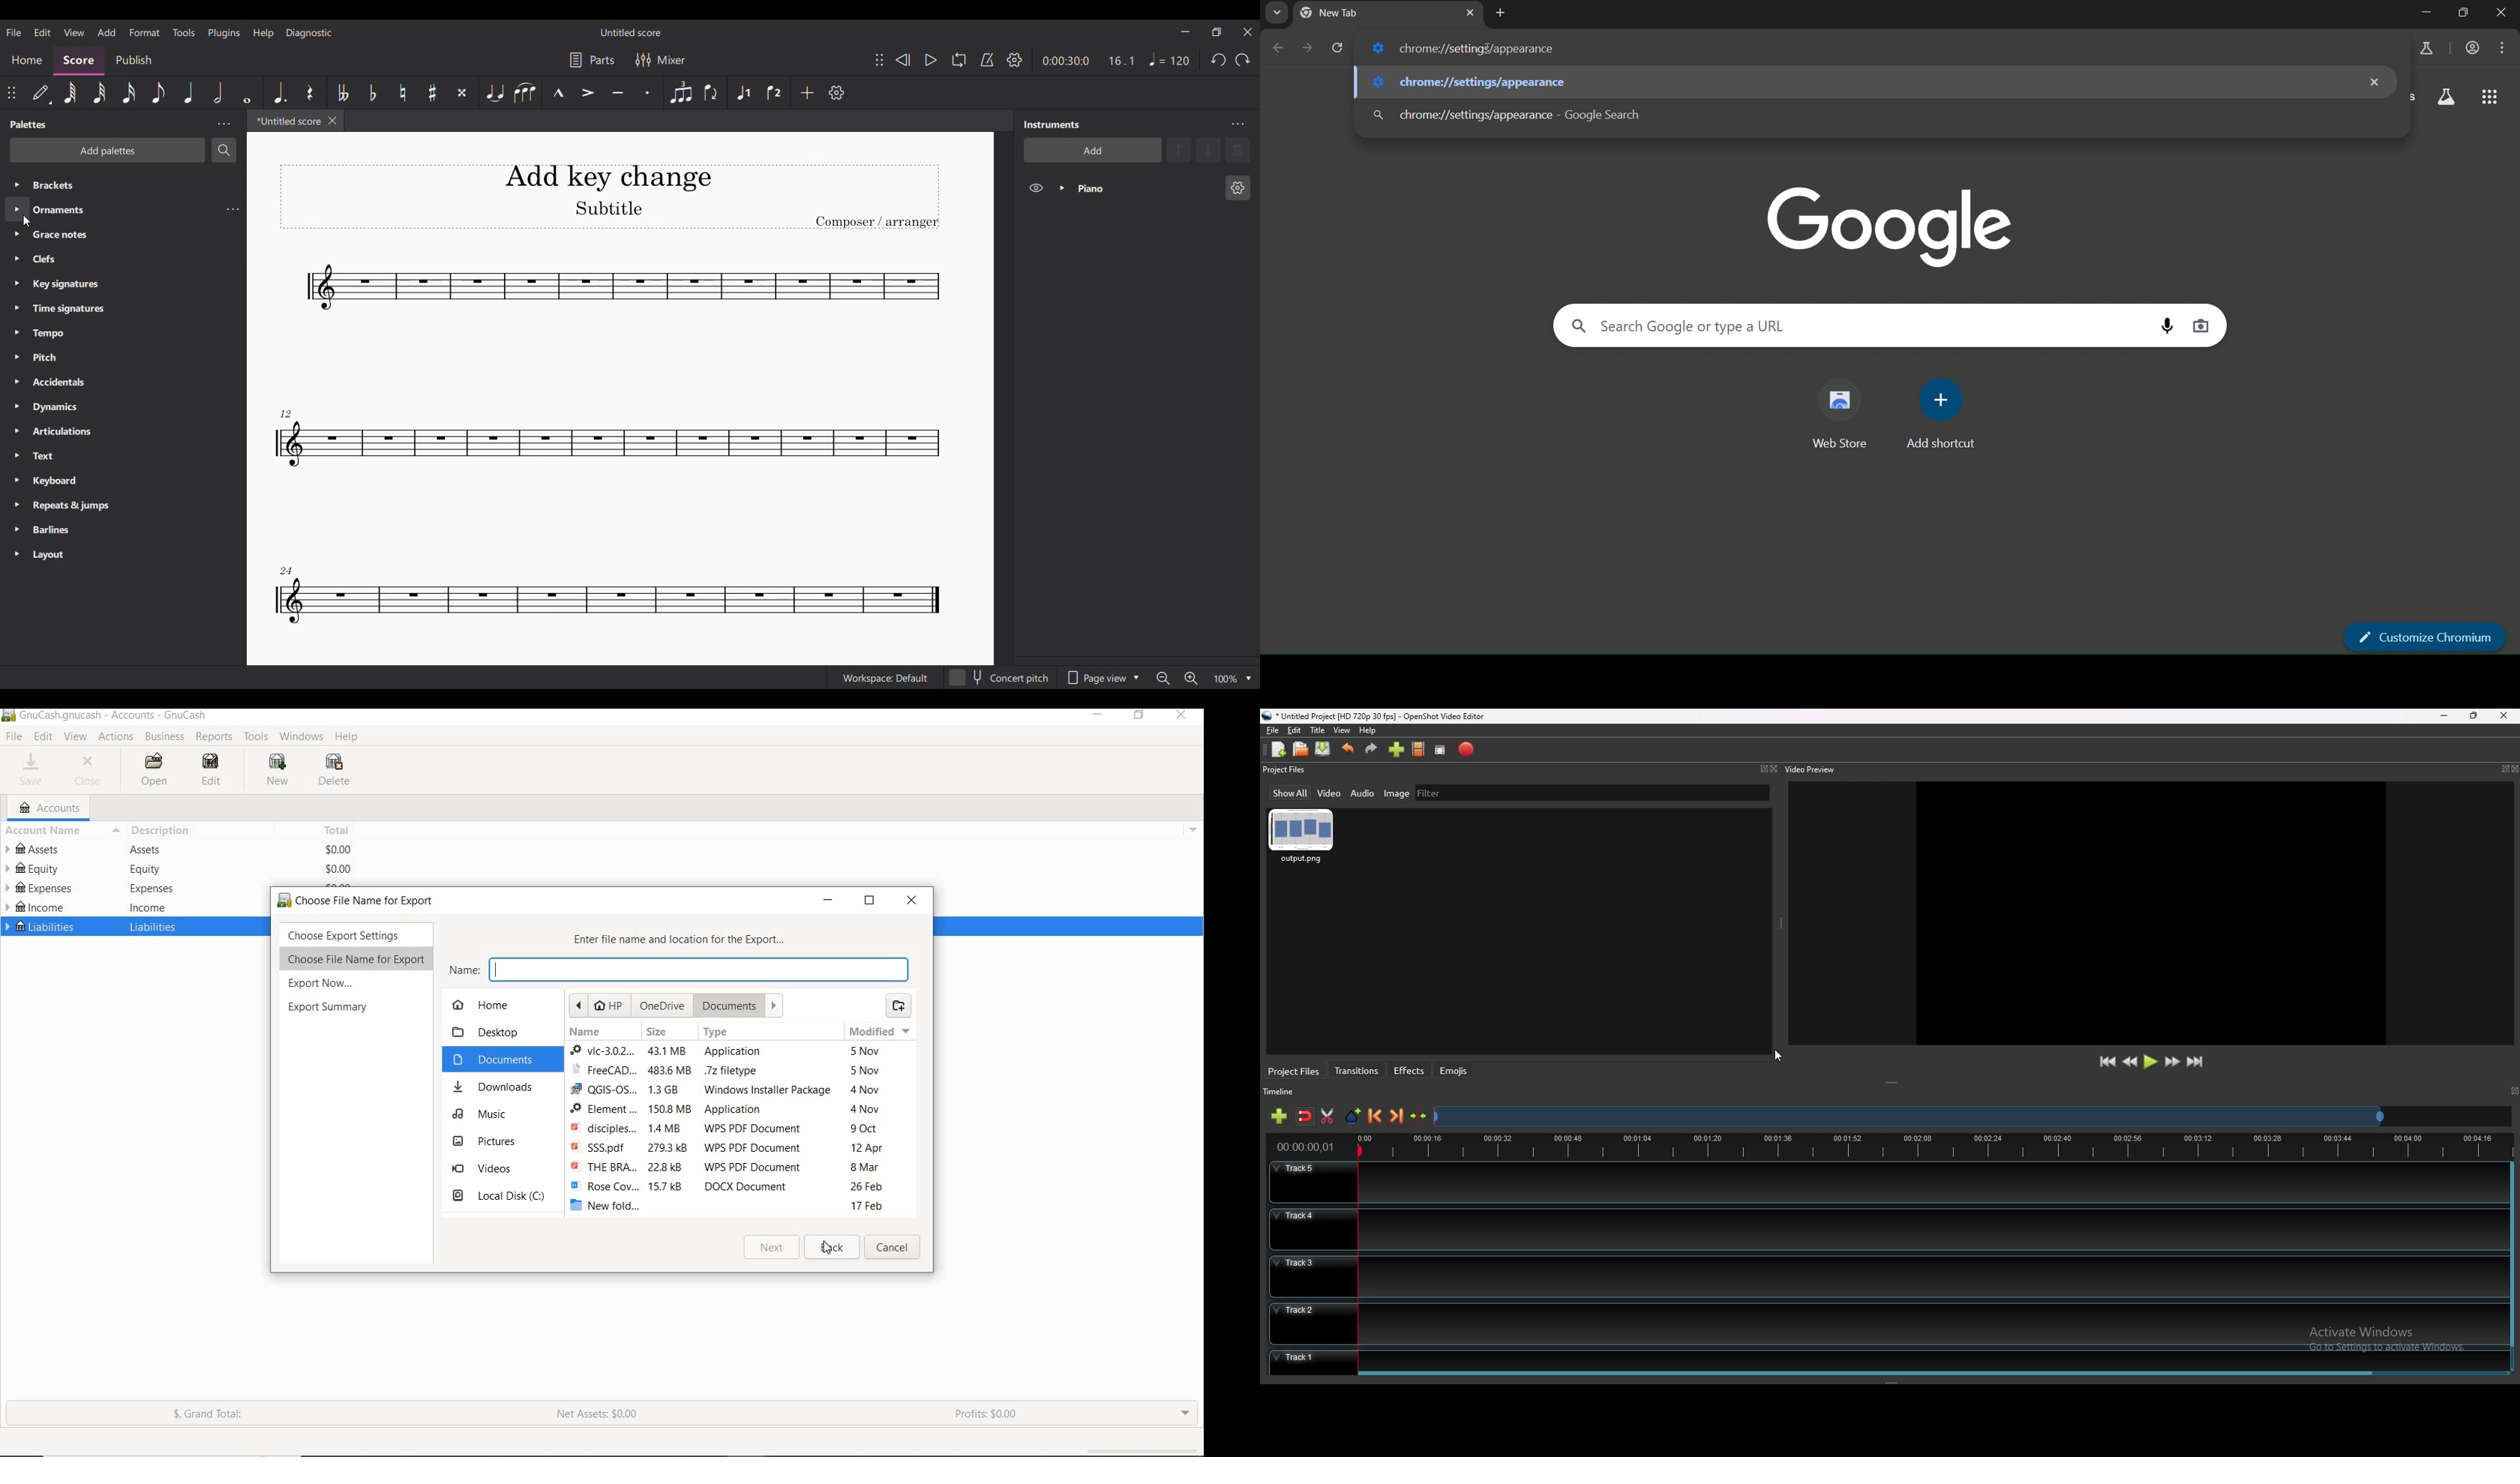  What do you see at coordinates (1473, 49) in the screenshot?
I see `chrome://settings/appearance` at bounding box center [1473, 49].